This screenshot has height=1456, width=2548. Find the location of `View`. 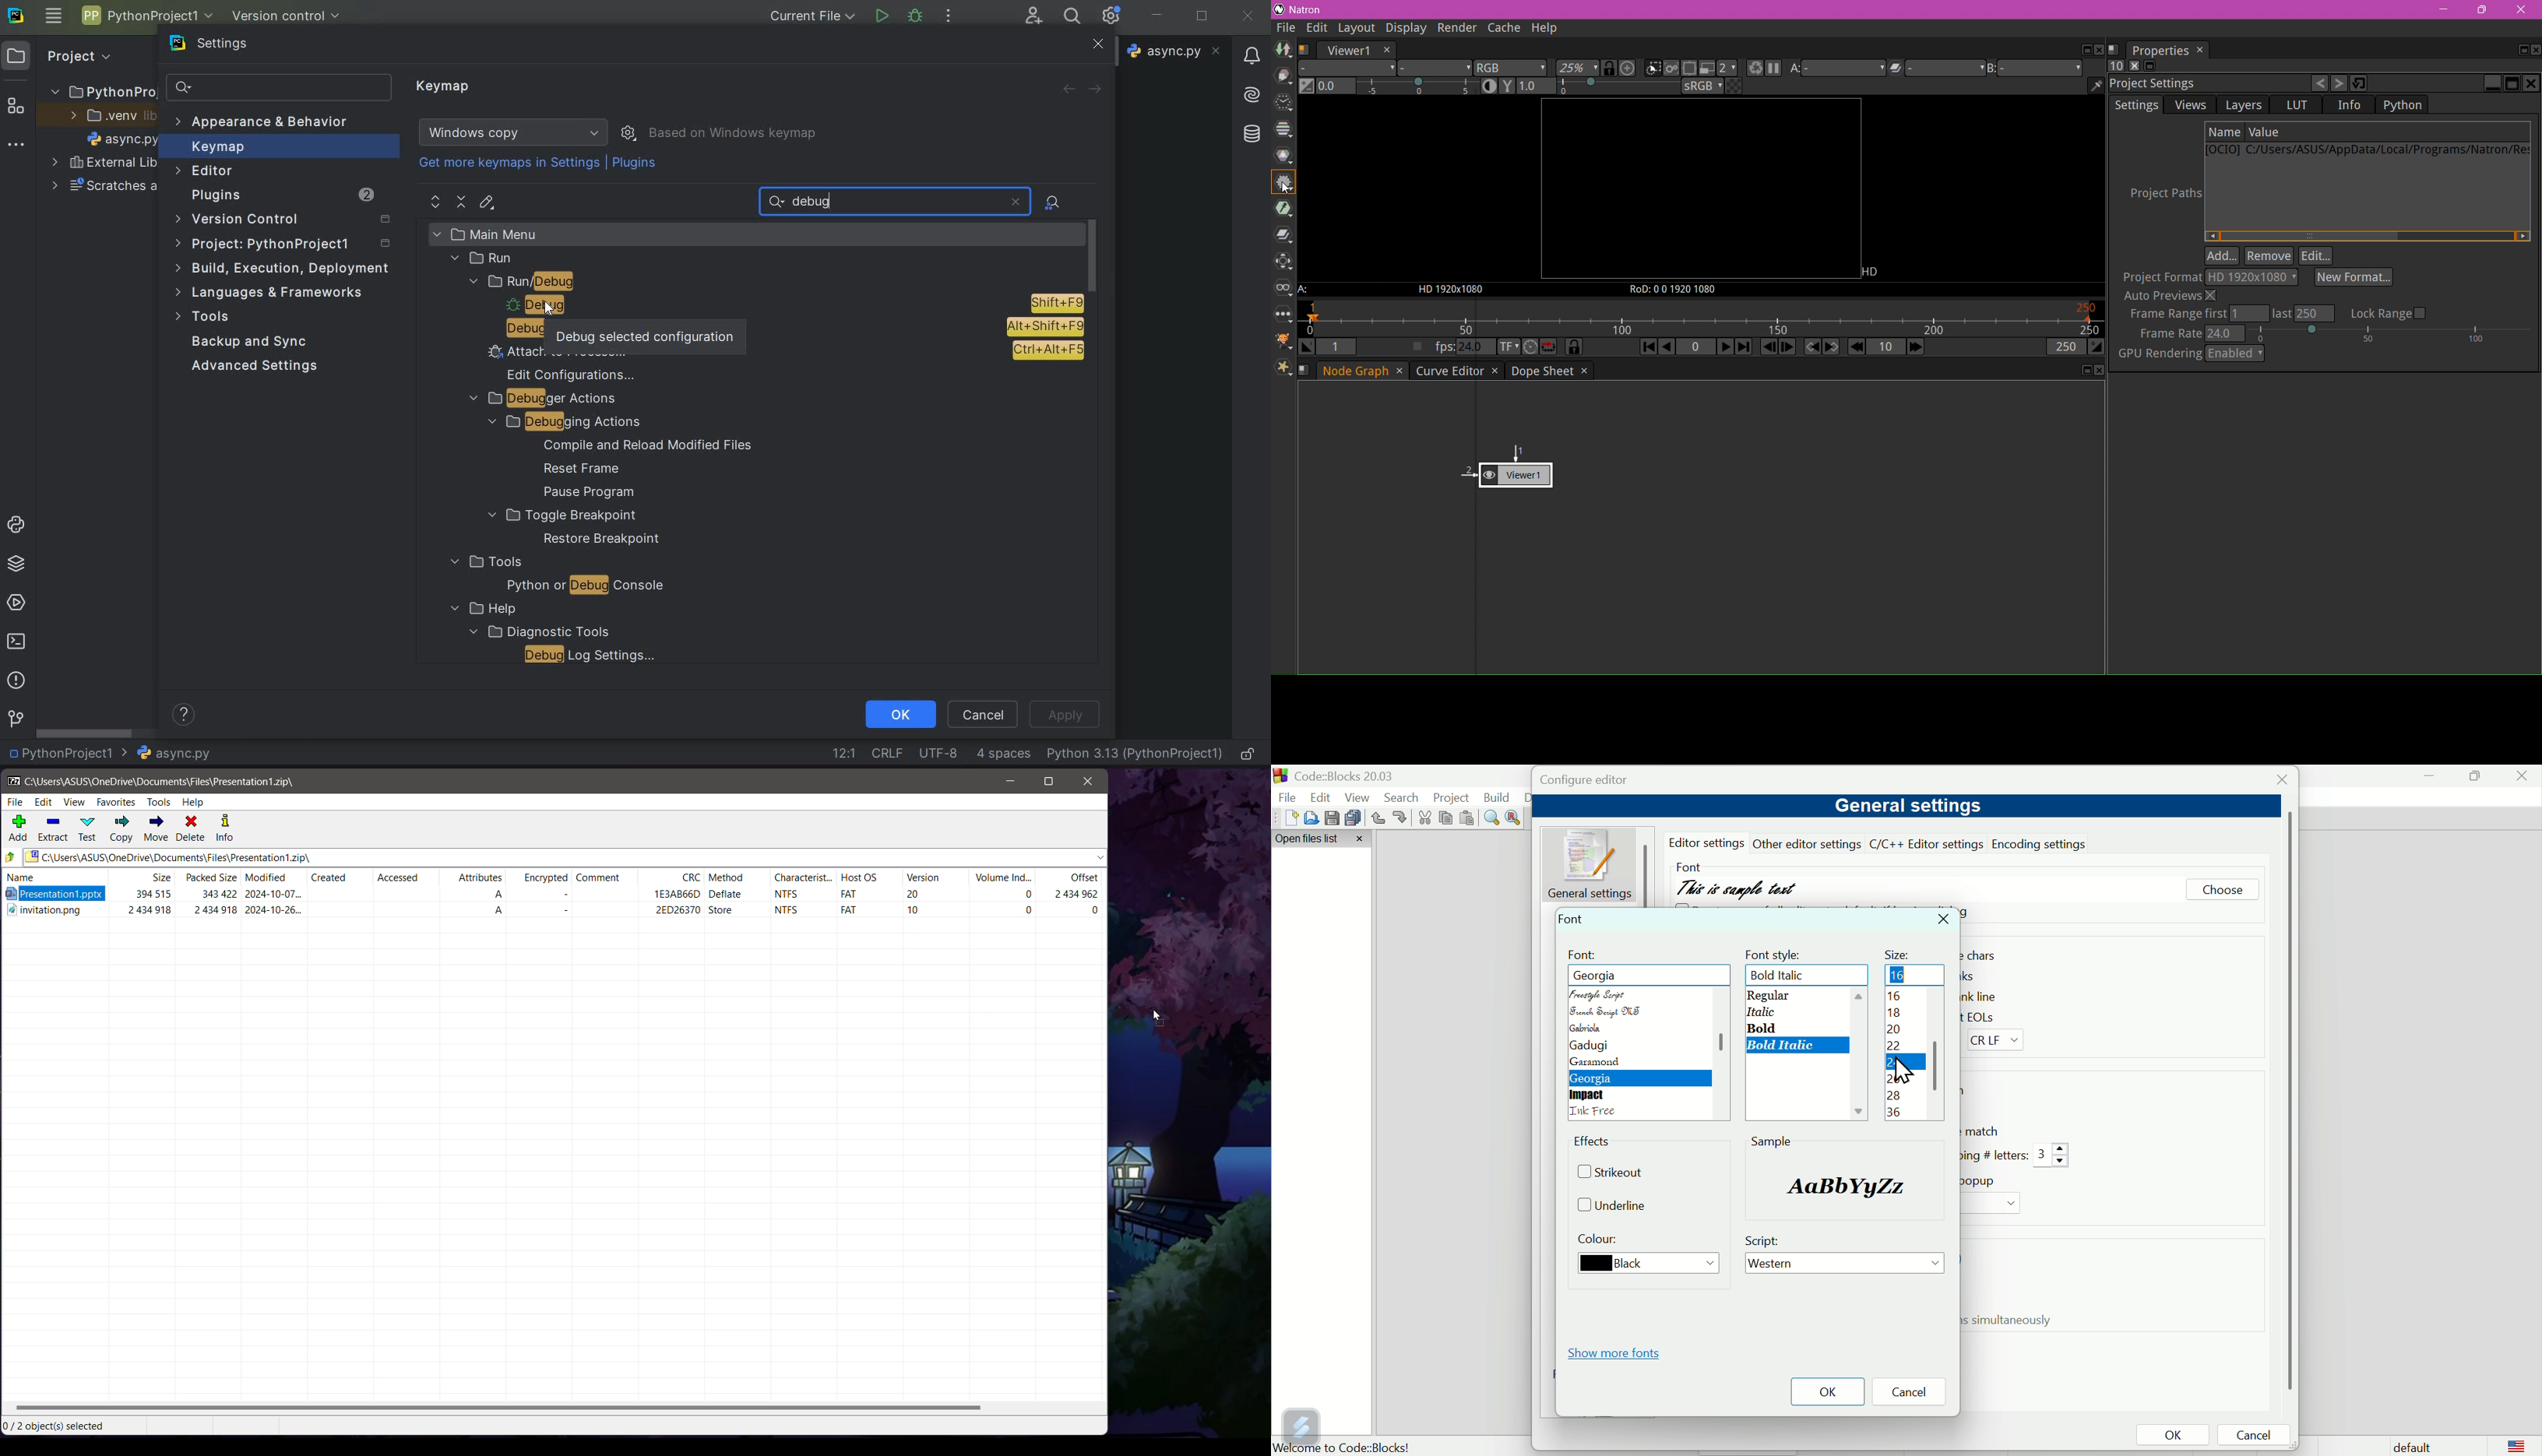

View is located at coordinates (1360, 797).